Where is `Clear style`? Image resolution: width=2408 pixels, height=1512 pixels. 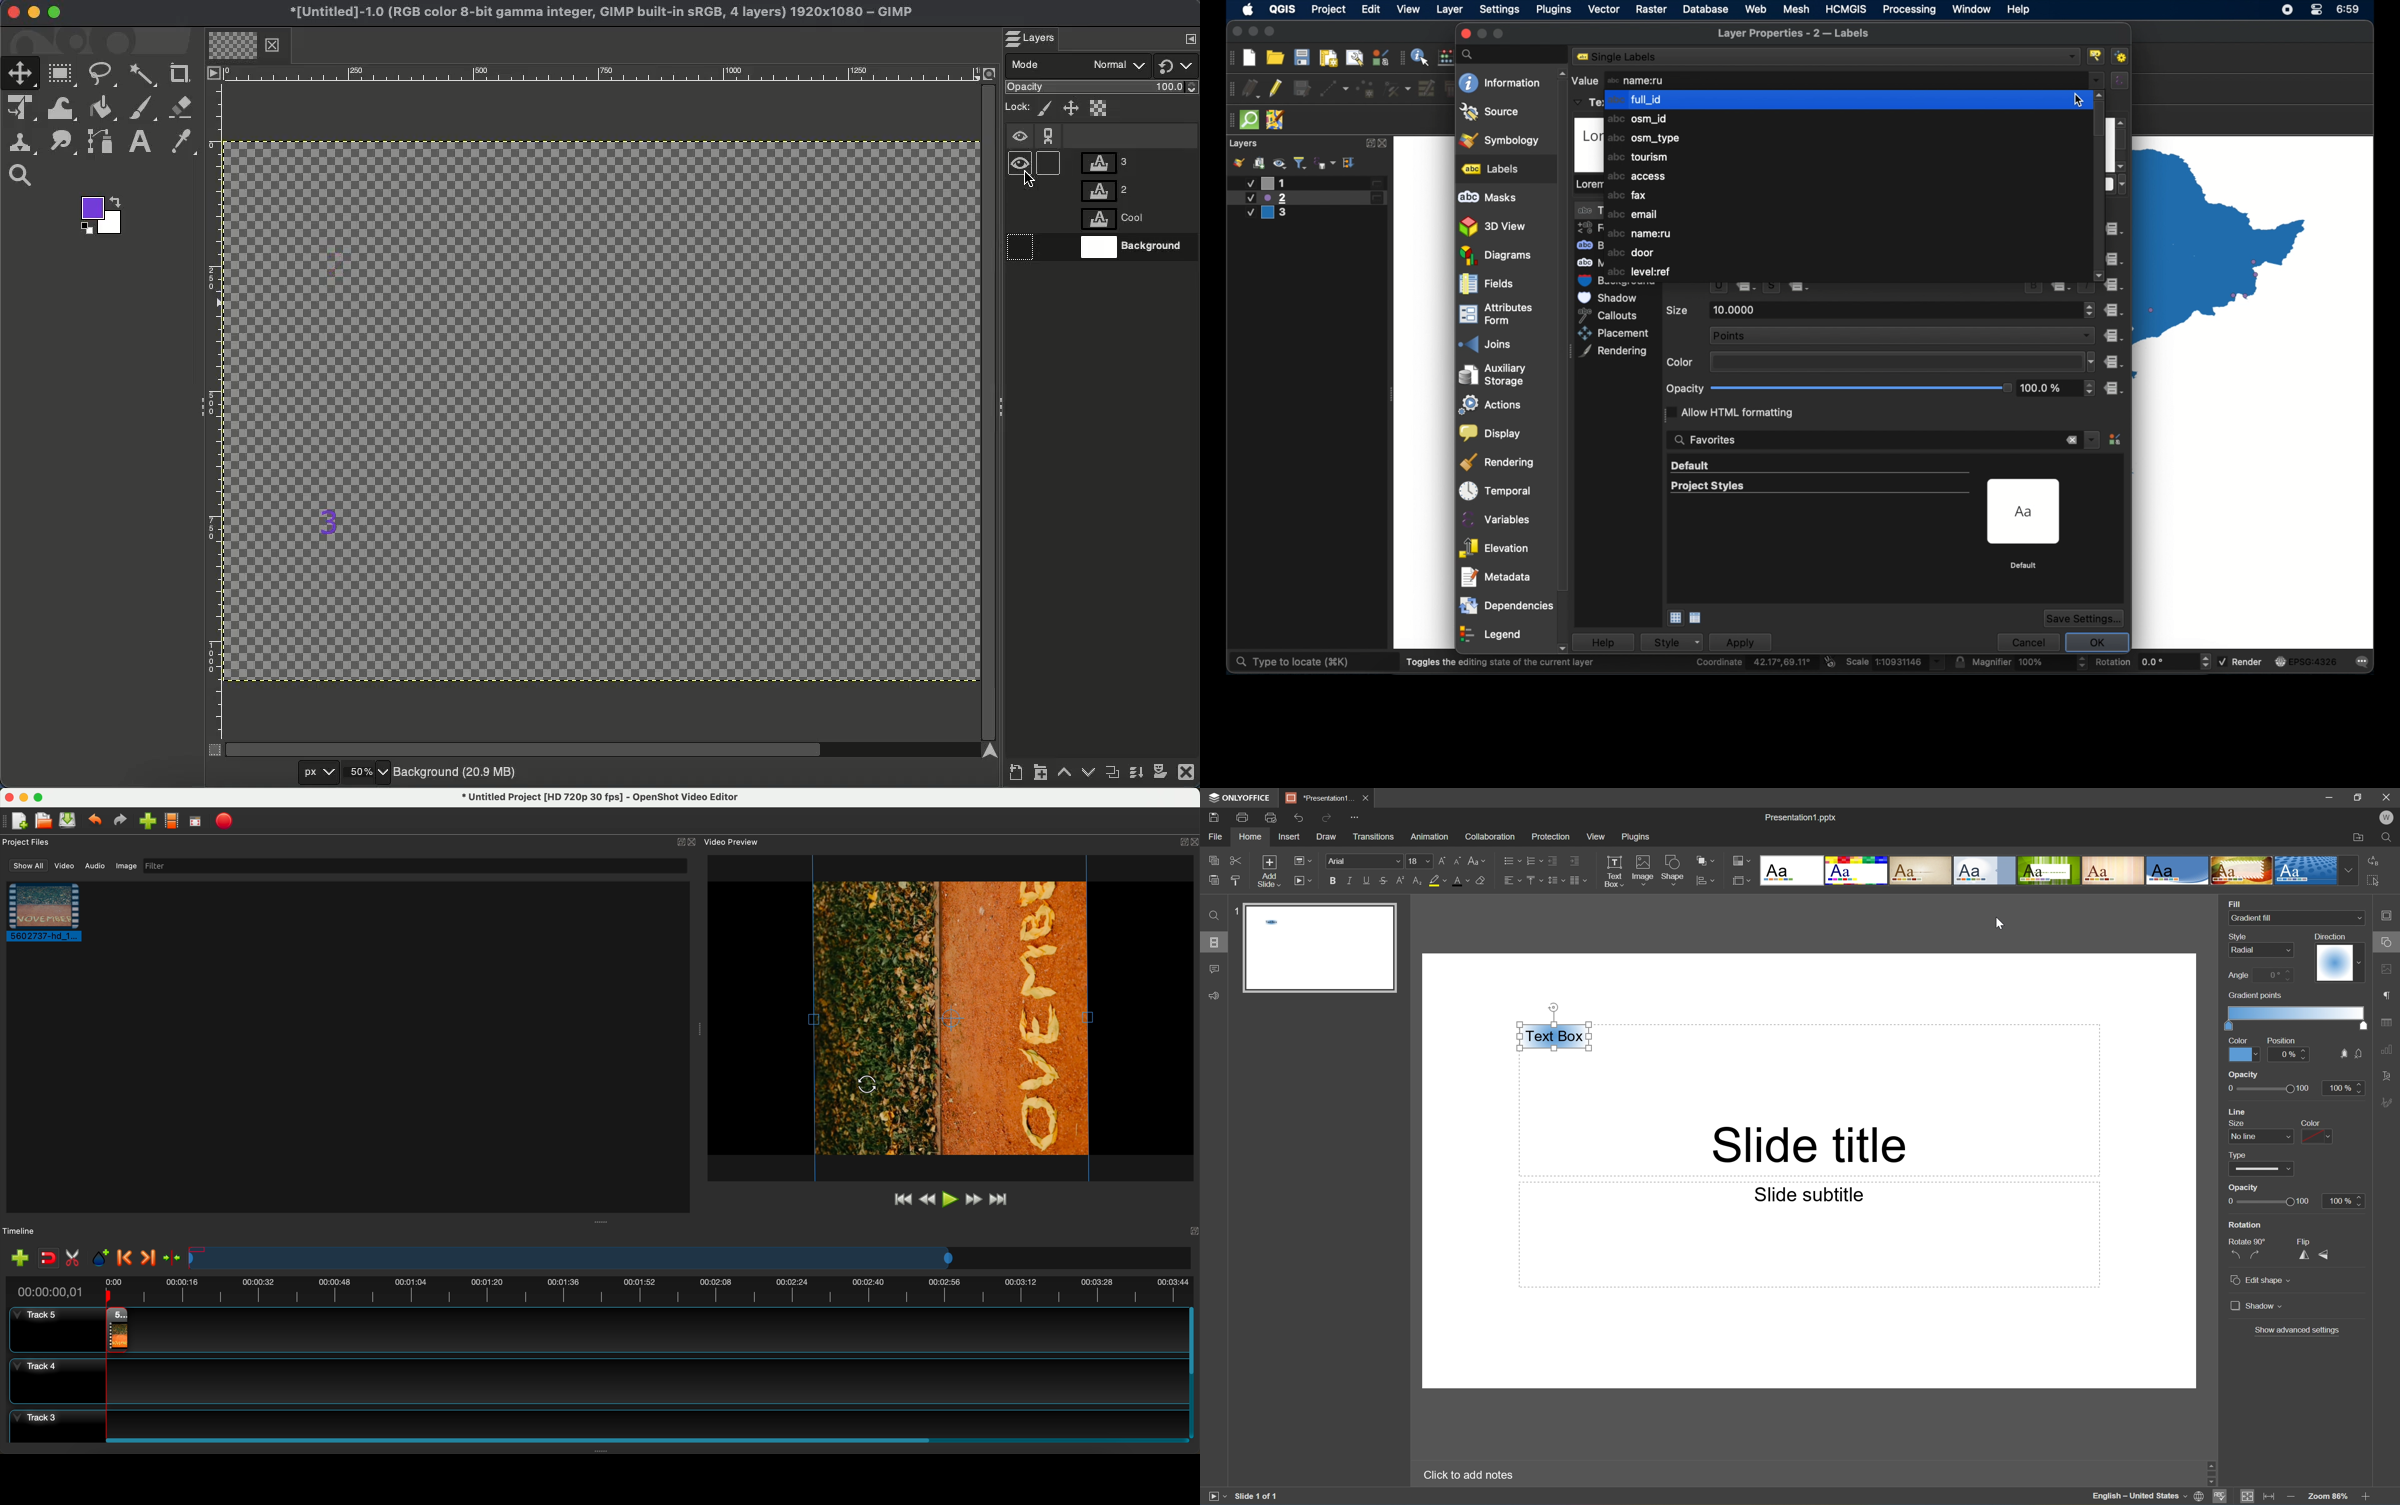
Clear style is located at coordinates (1482, 880).